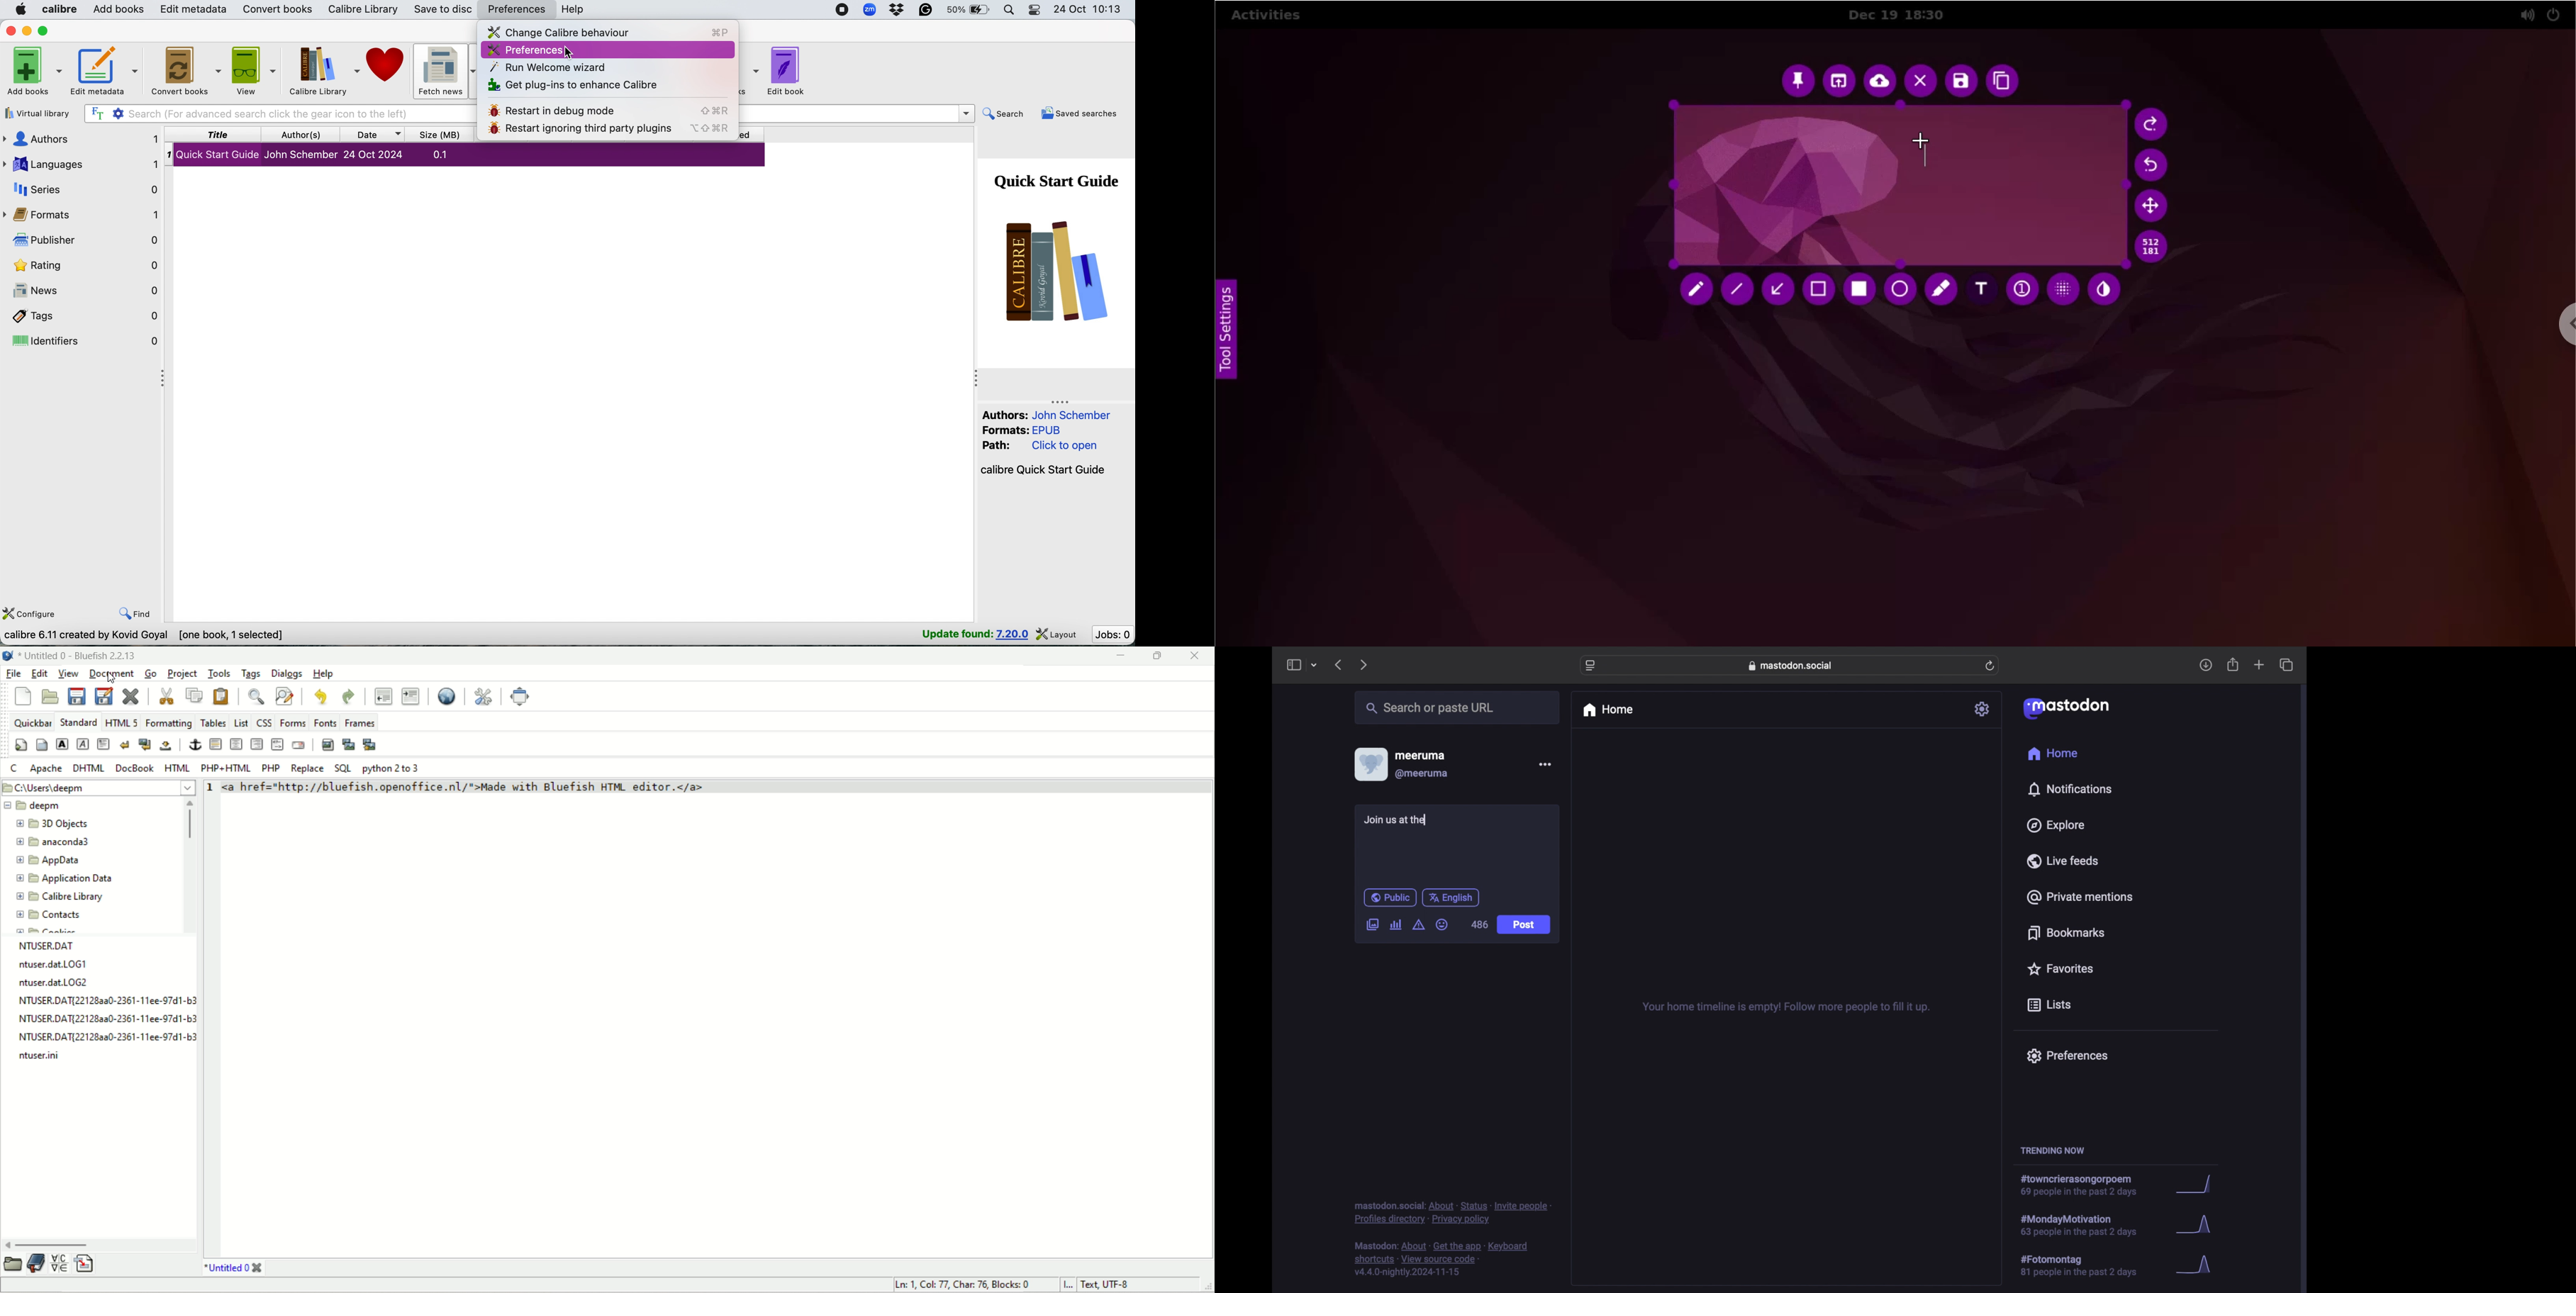 The width and height of the screenshot is (2576, 1316). I want to click on identifiers, so click(86, 343).